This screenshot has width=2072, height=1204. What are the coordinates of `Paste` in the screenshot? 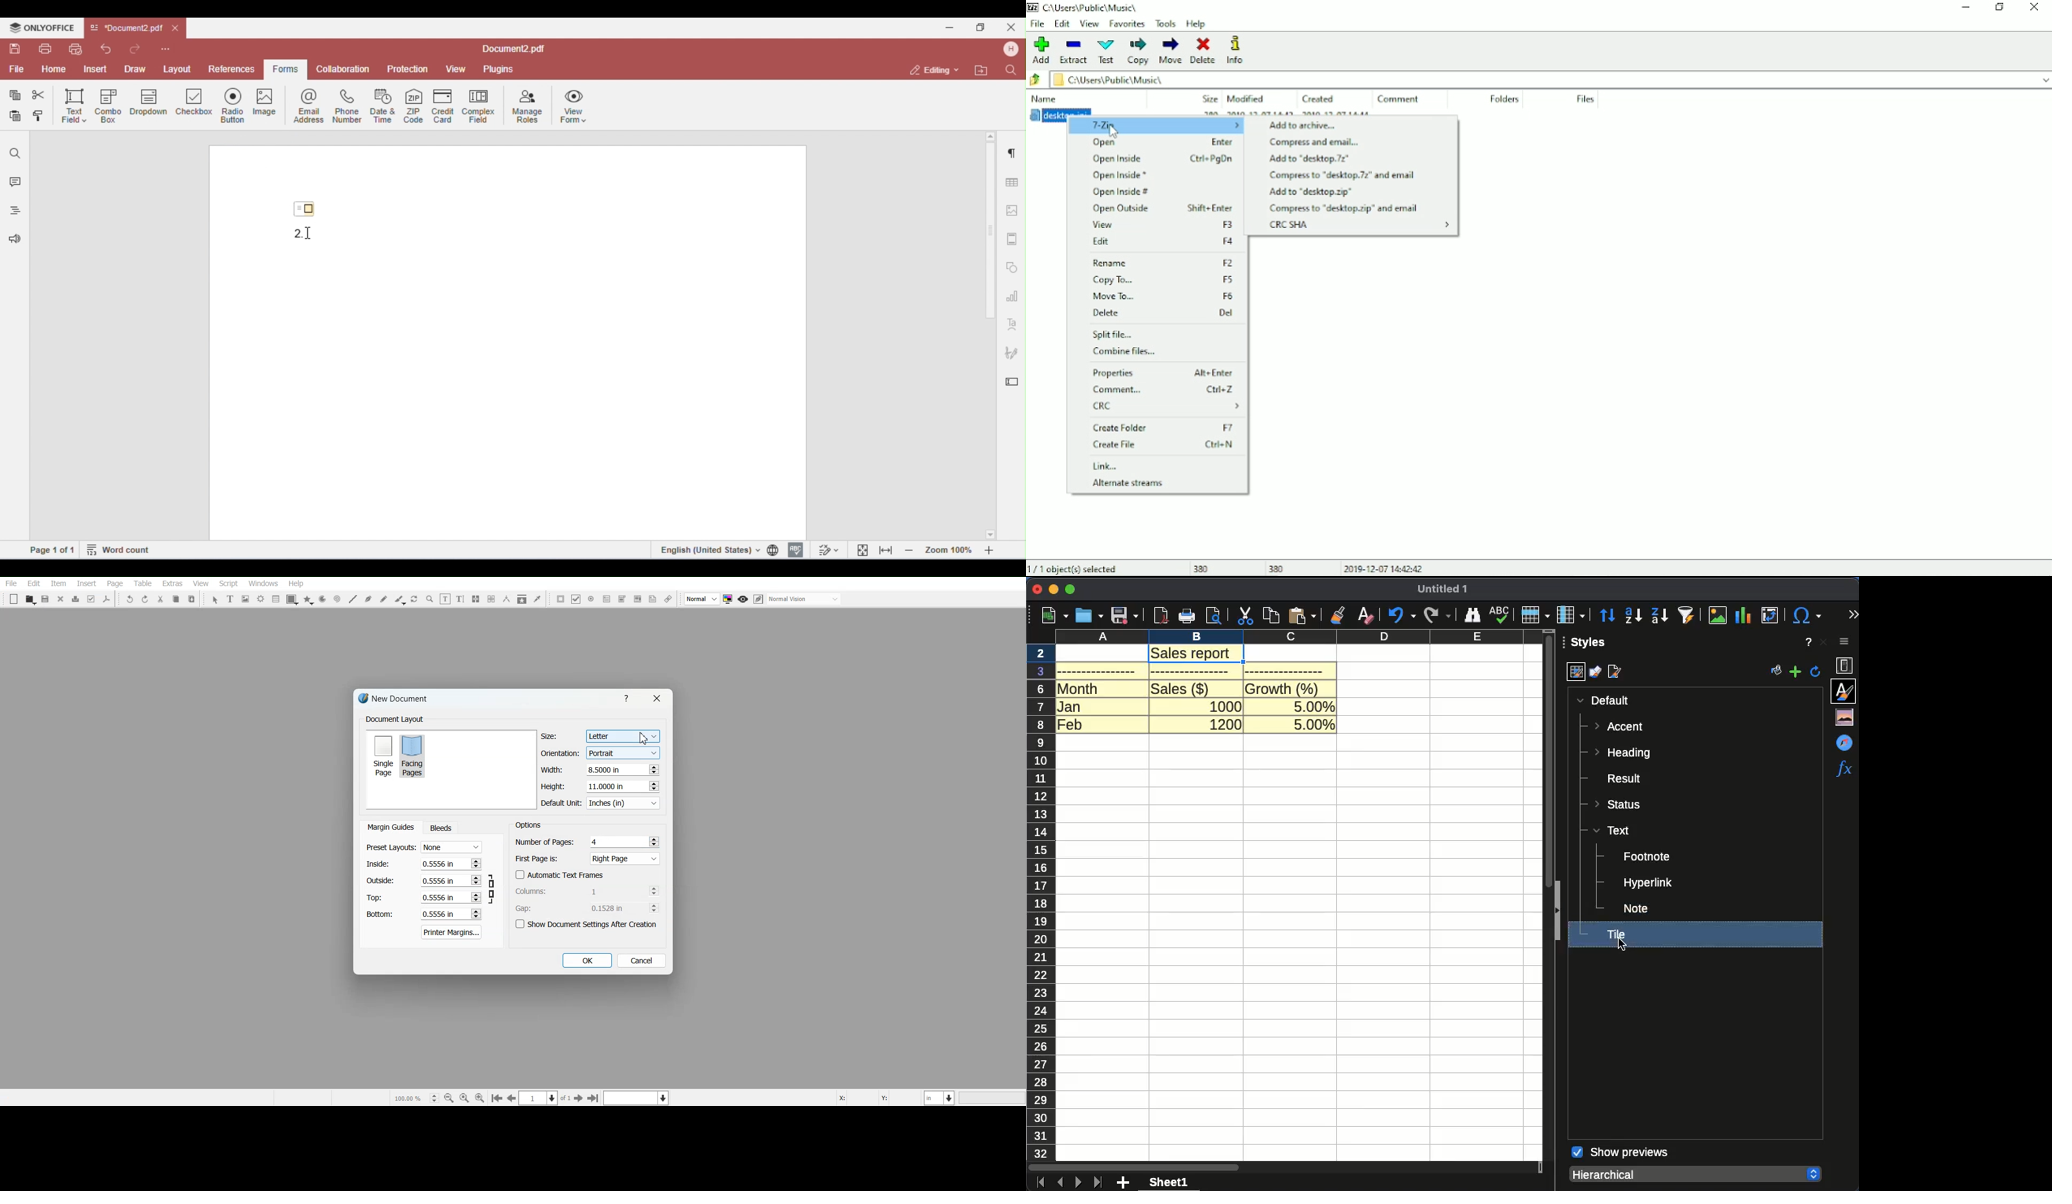 It's located at (192, 598).